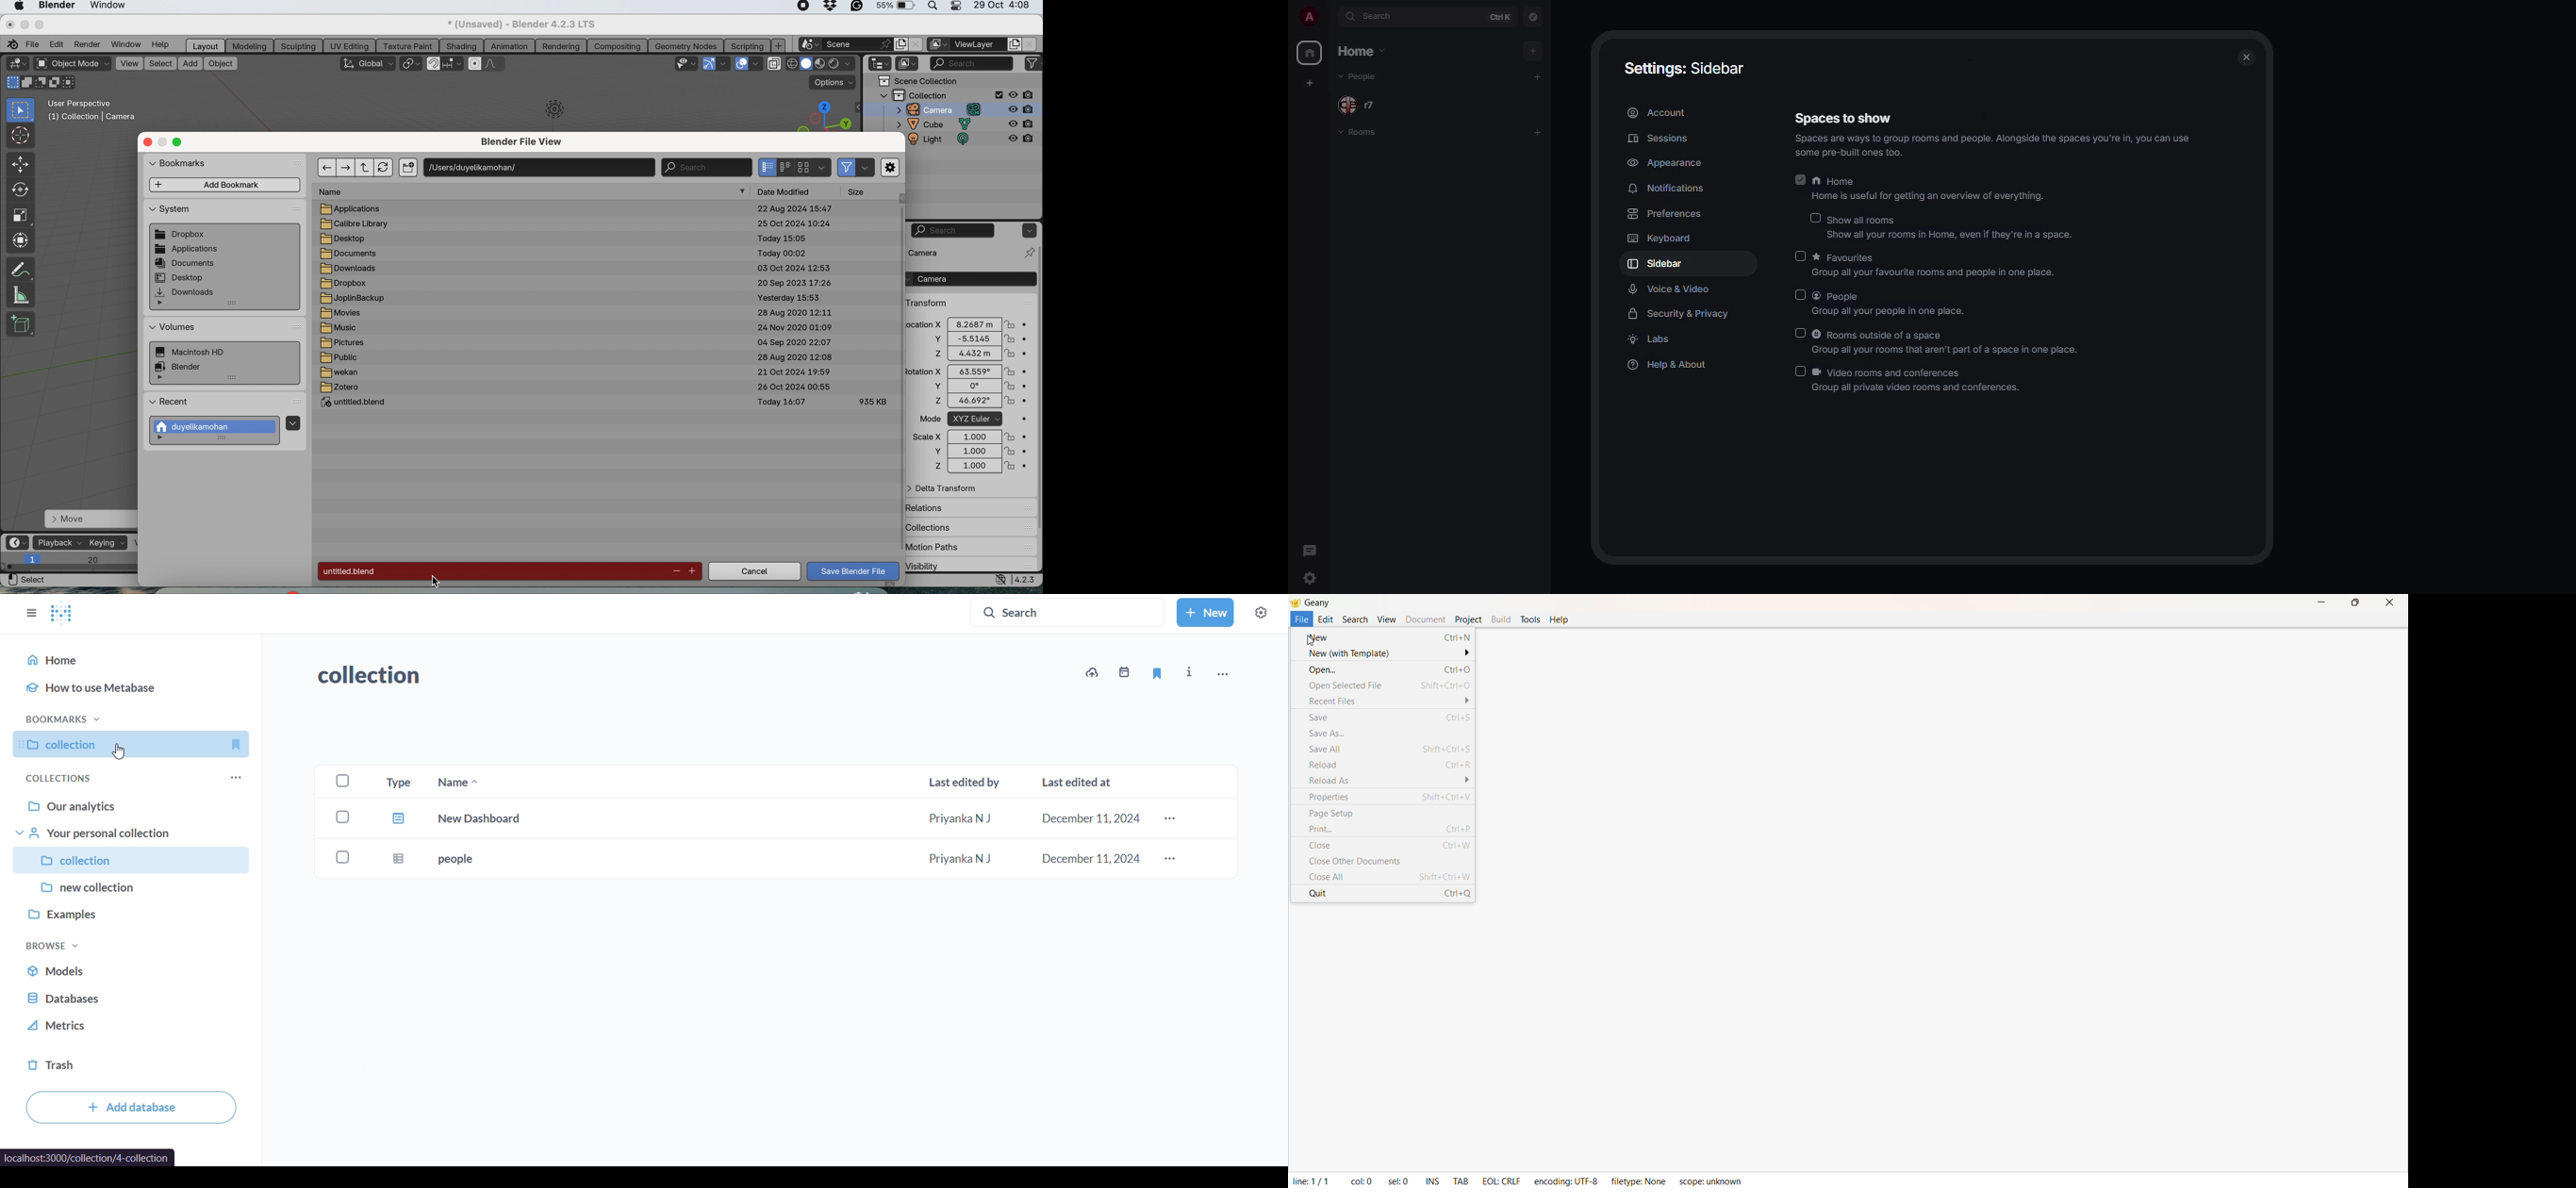 The width and height of the screenshot is (2576, 1204). I want to click on grouped room in space, so click(1309, 83).